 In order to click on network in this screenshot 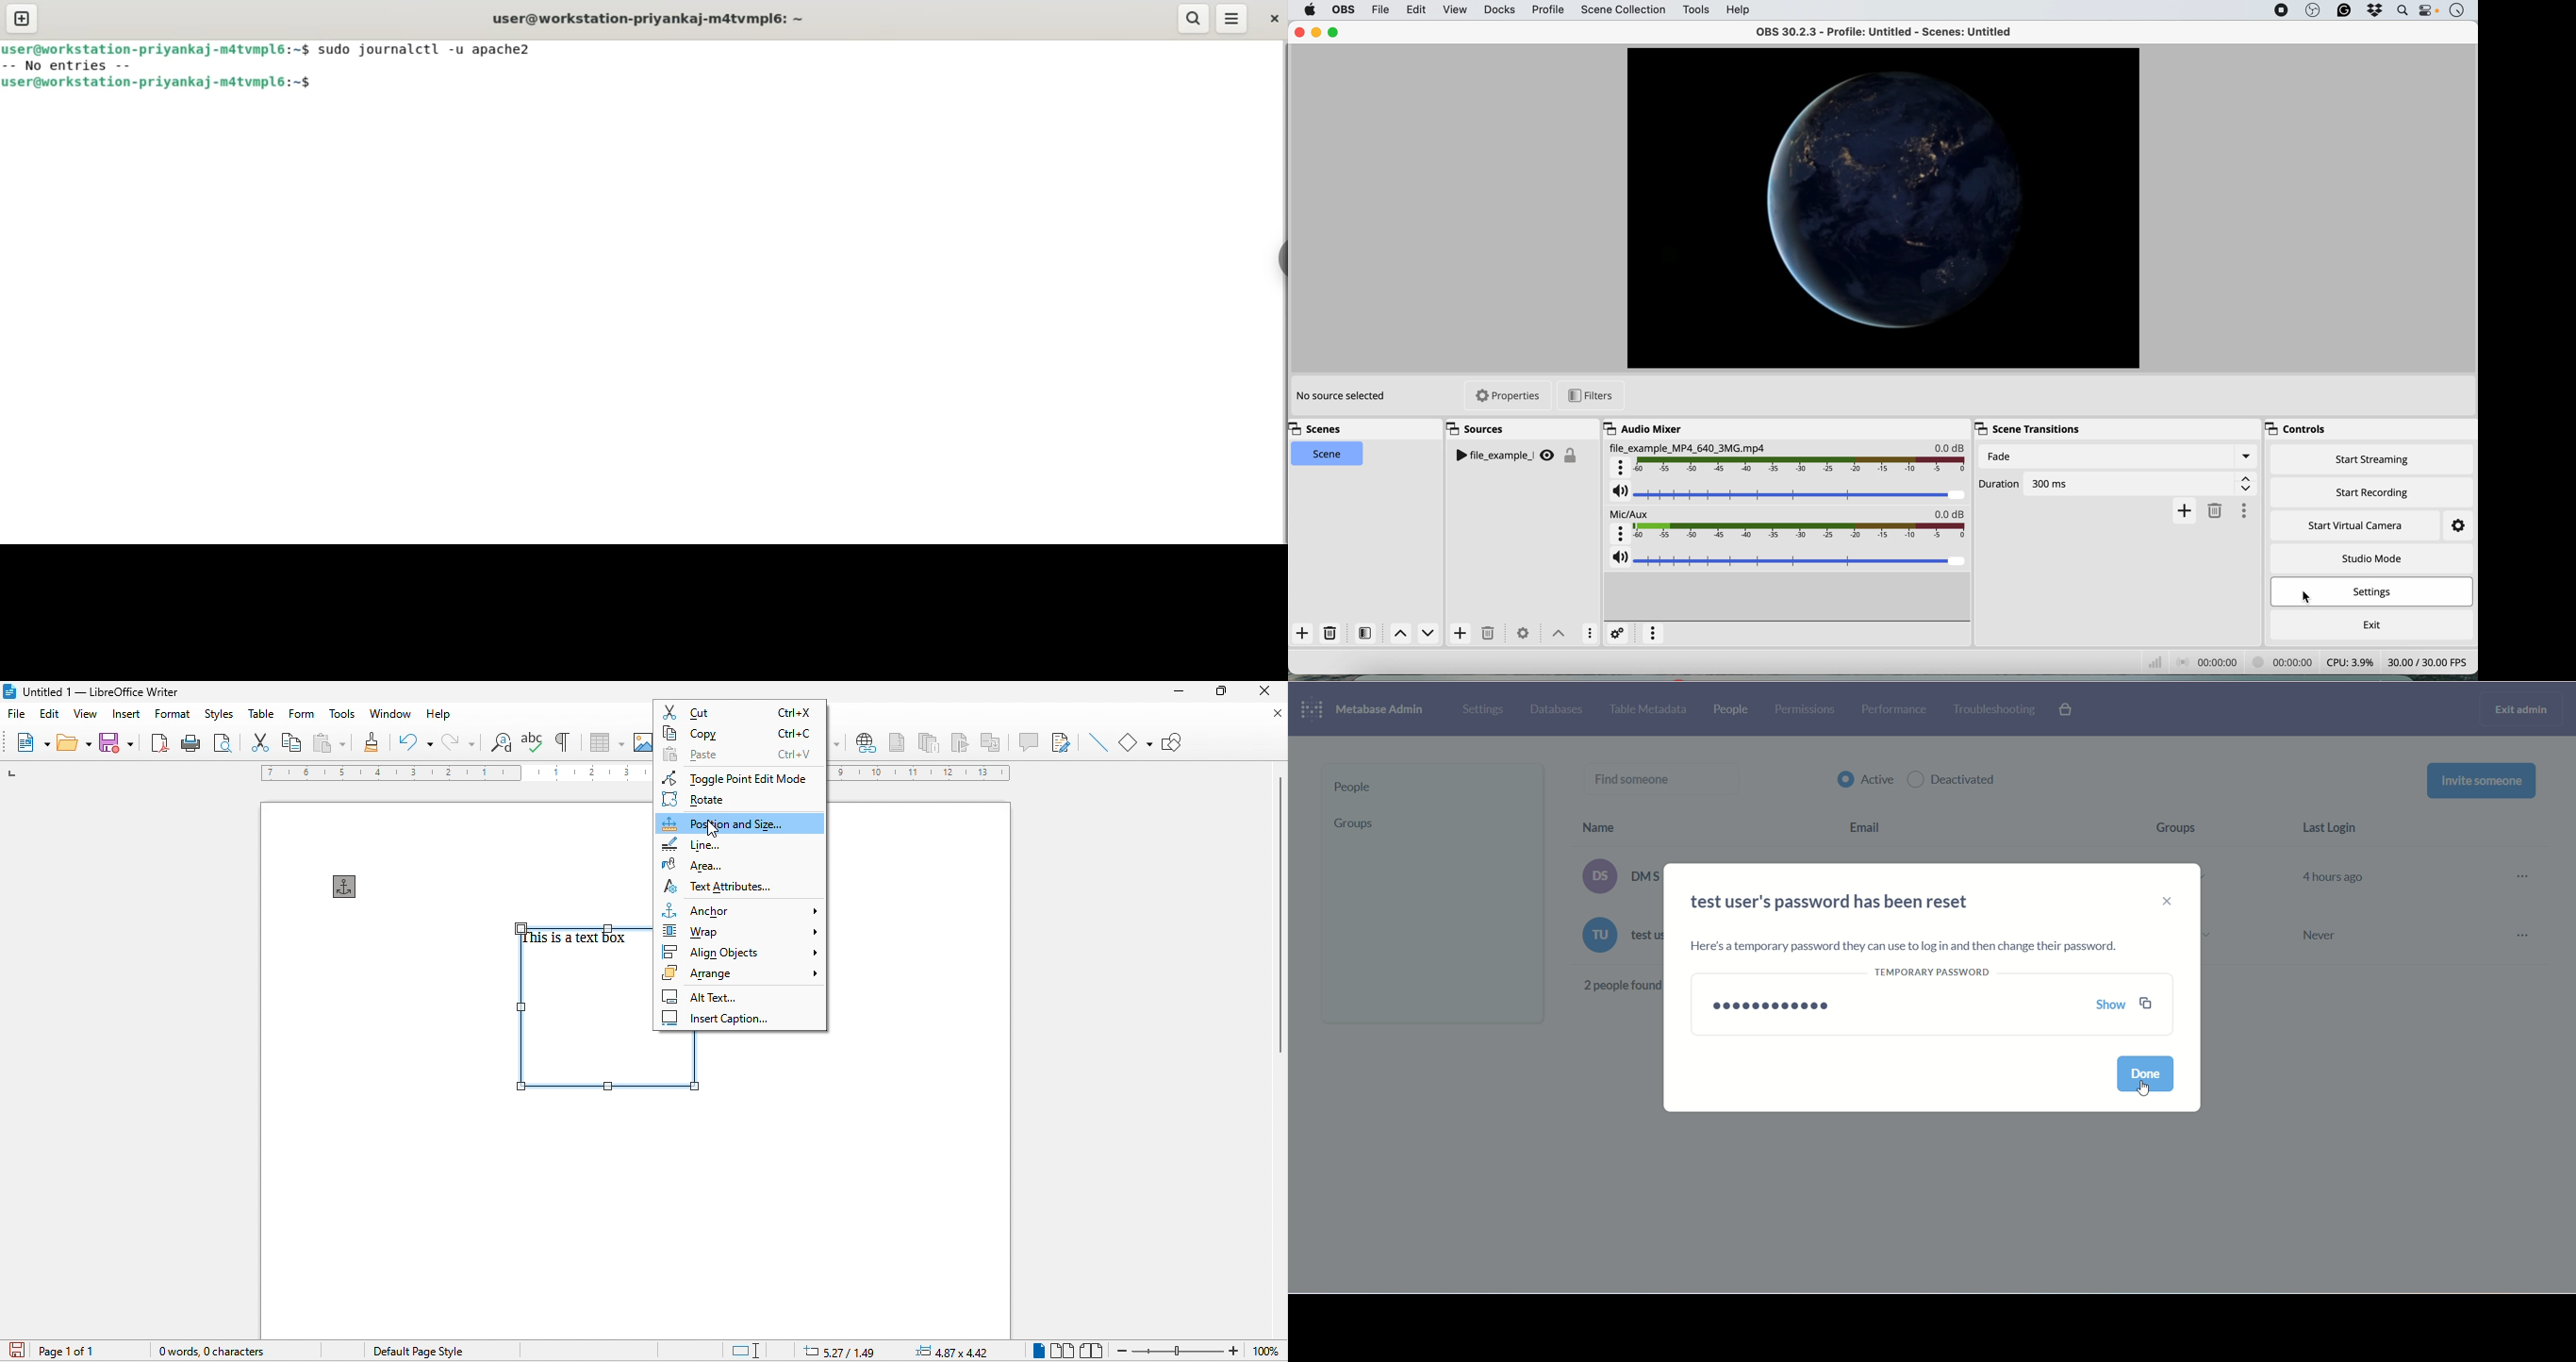, I will do `click(2154, 660)`.